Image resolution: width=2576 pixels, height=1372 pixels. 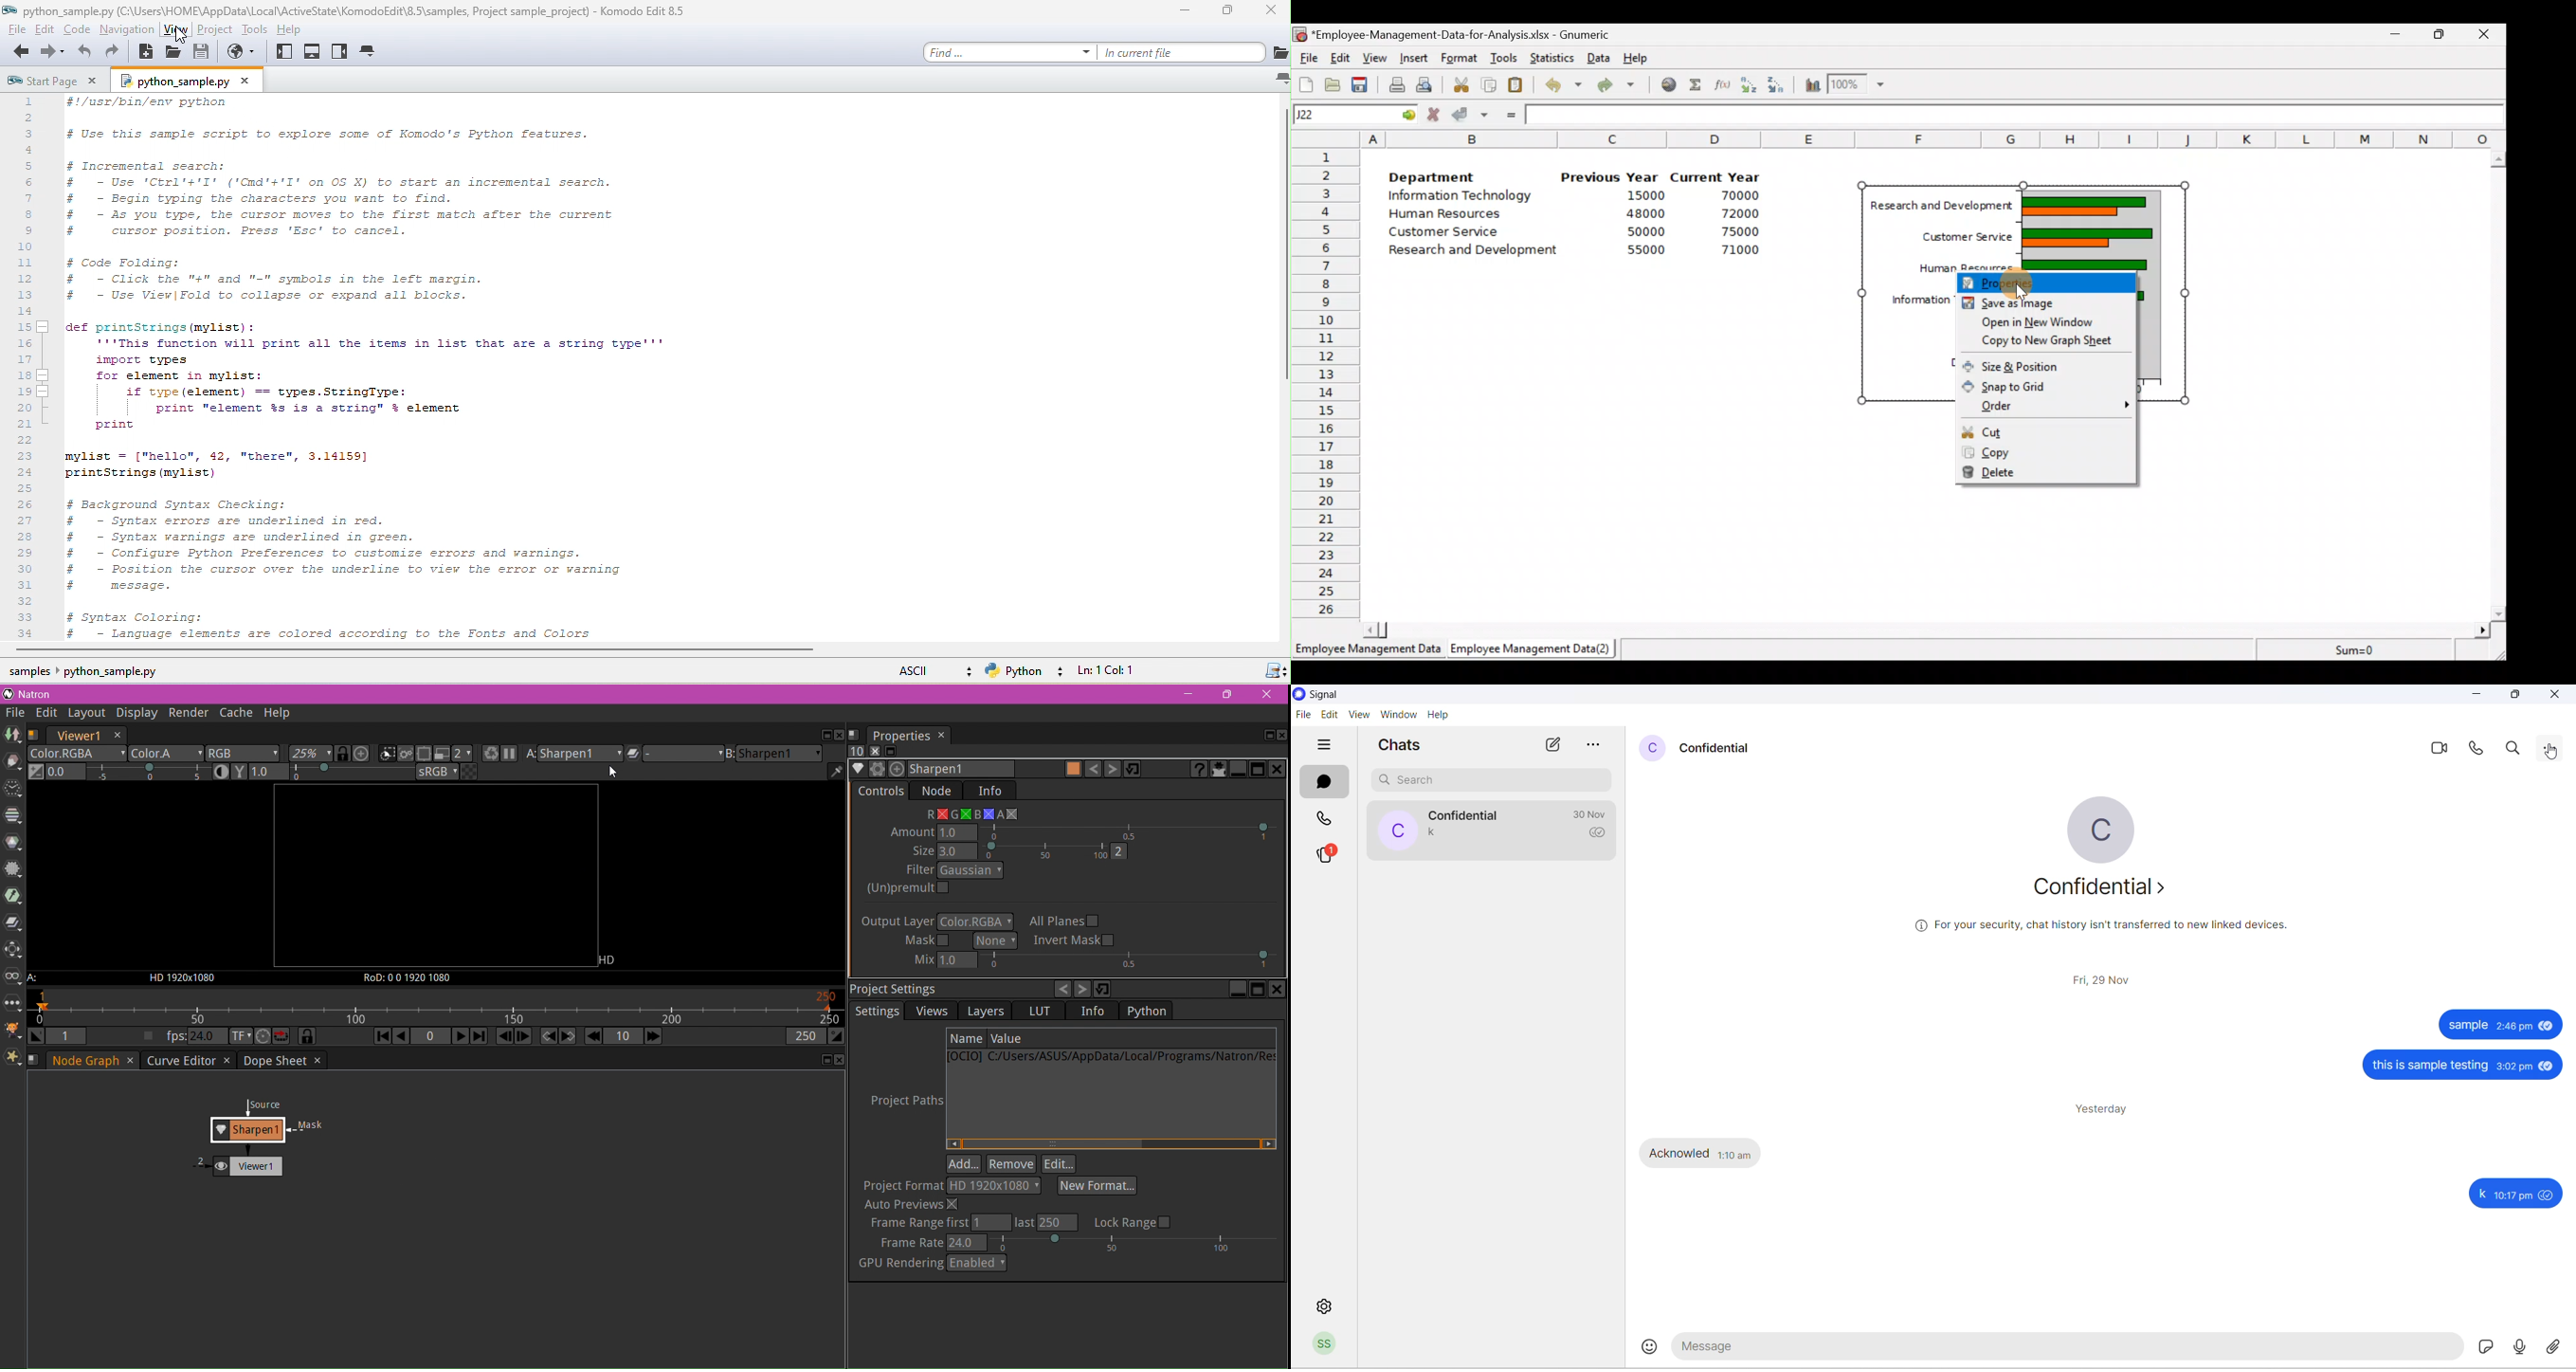 I want to click on The playback out point, so click(x=804, y=1038).